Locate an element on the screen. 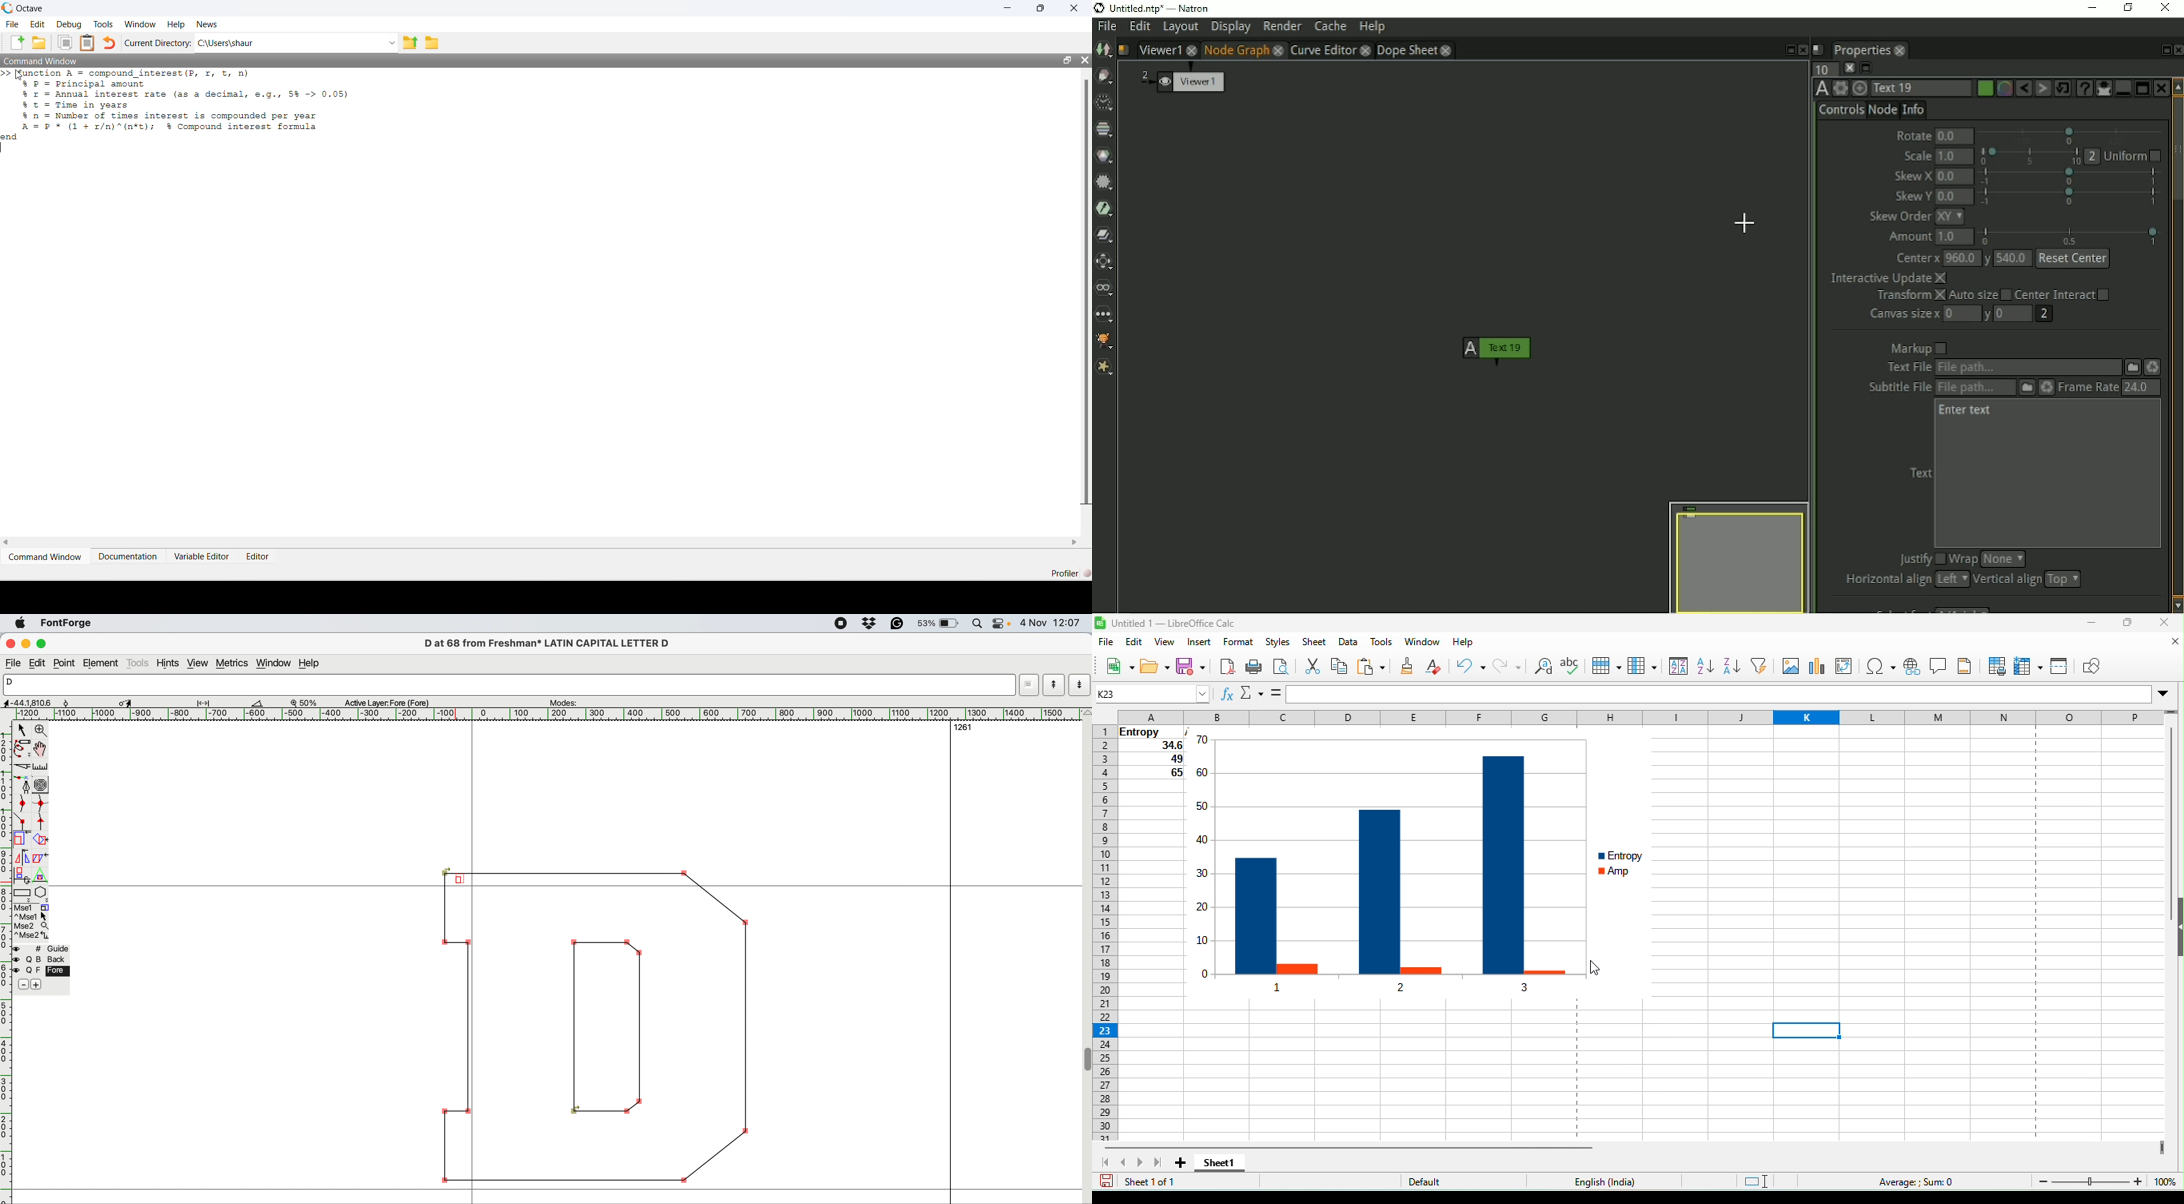 This screenshot has height=1204, width=2184. 4 Nov 12:07 is located at coordinates (1051, 622).